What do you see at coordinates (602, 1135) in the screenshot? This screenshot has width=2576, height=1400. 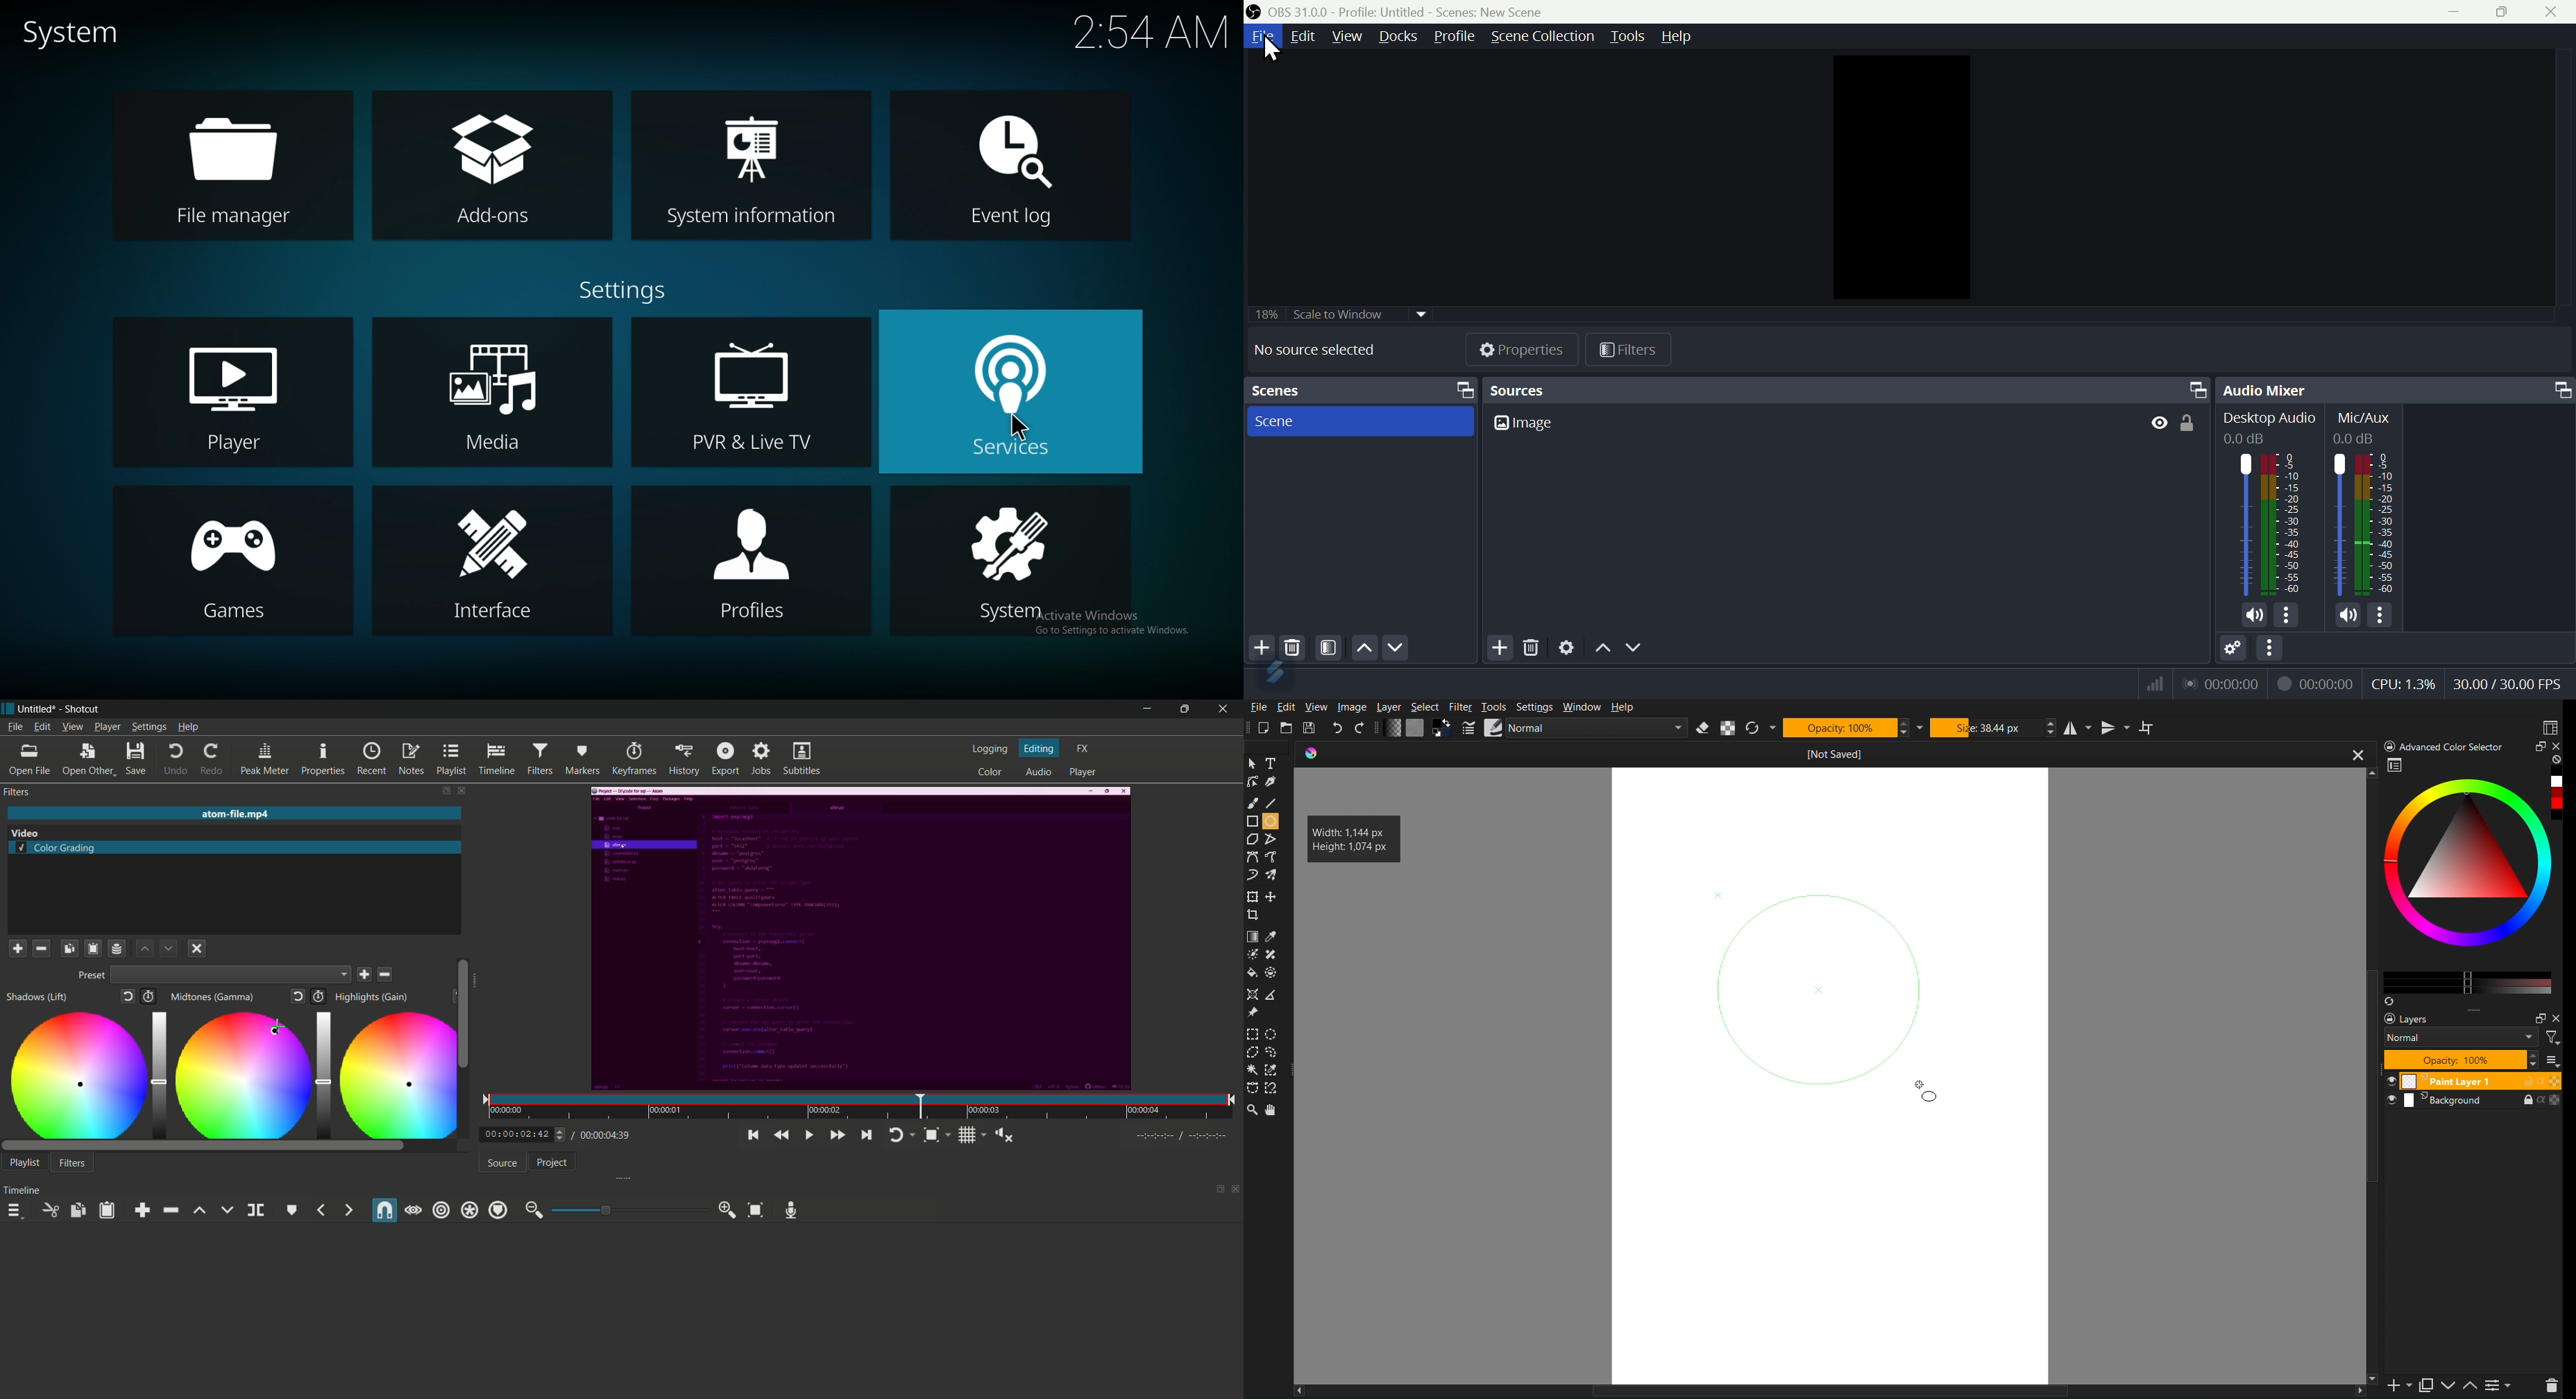 I see `total time` at bounding box center [602, 1135].